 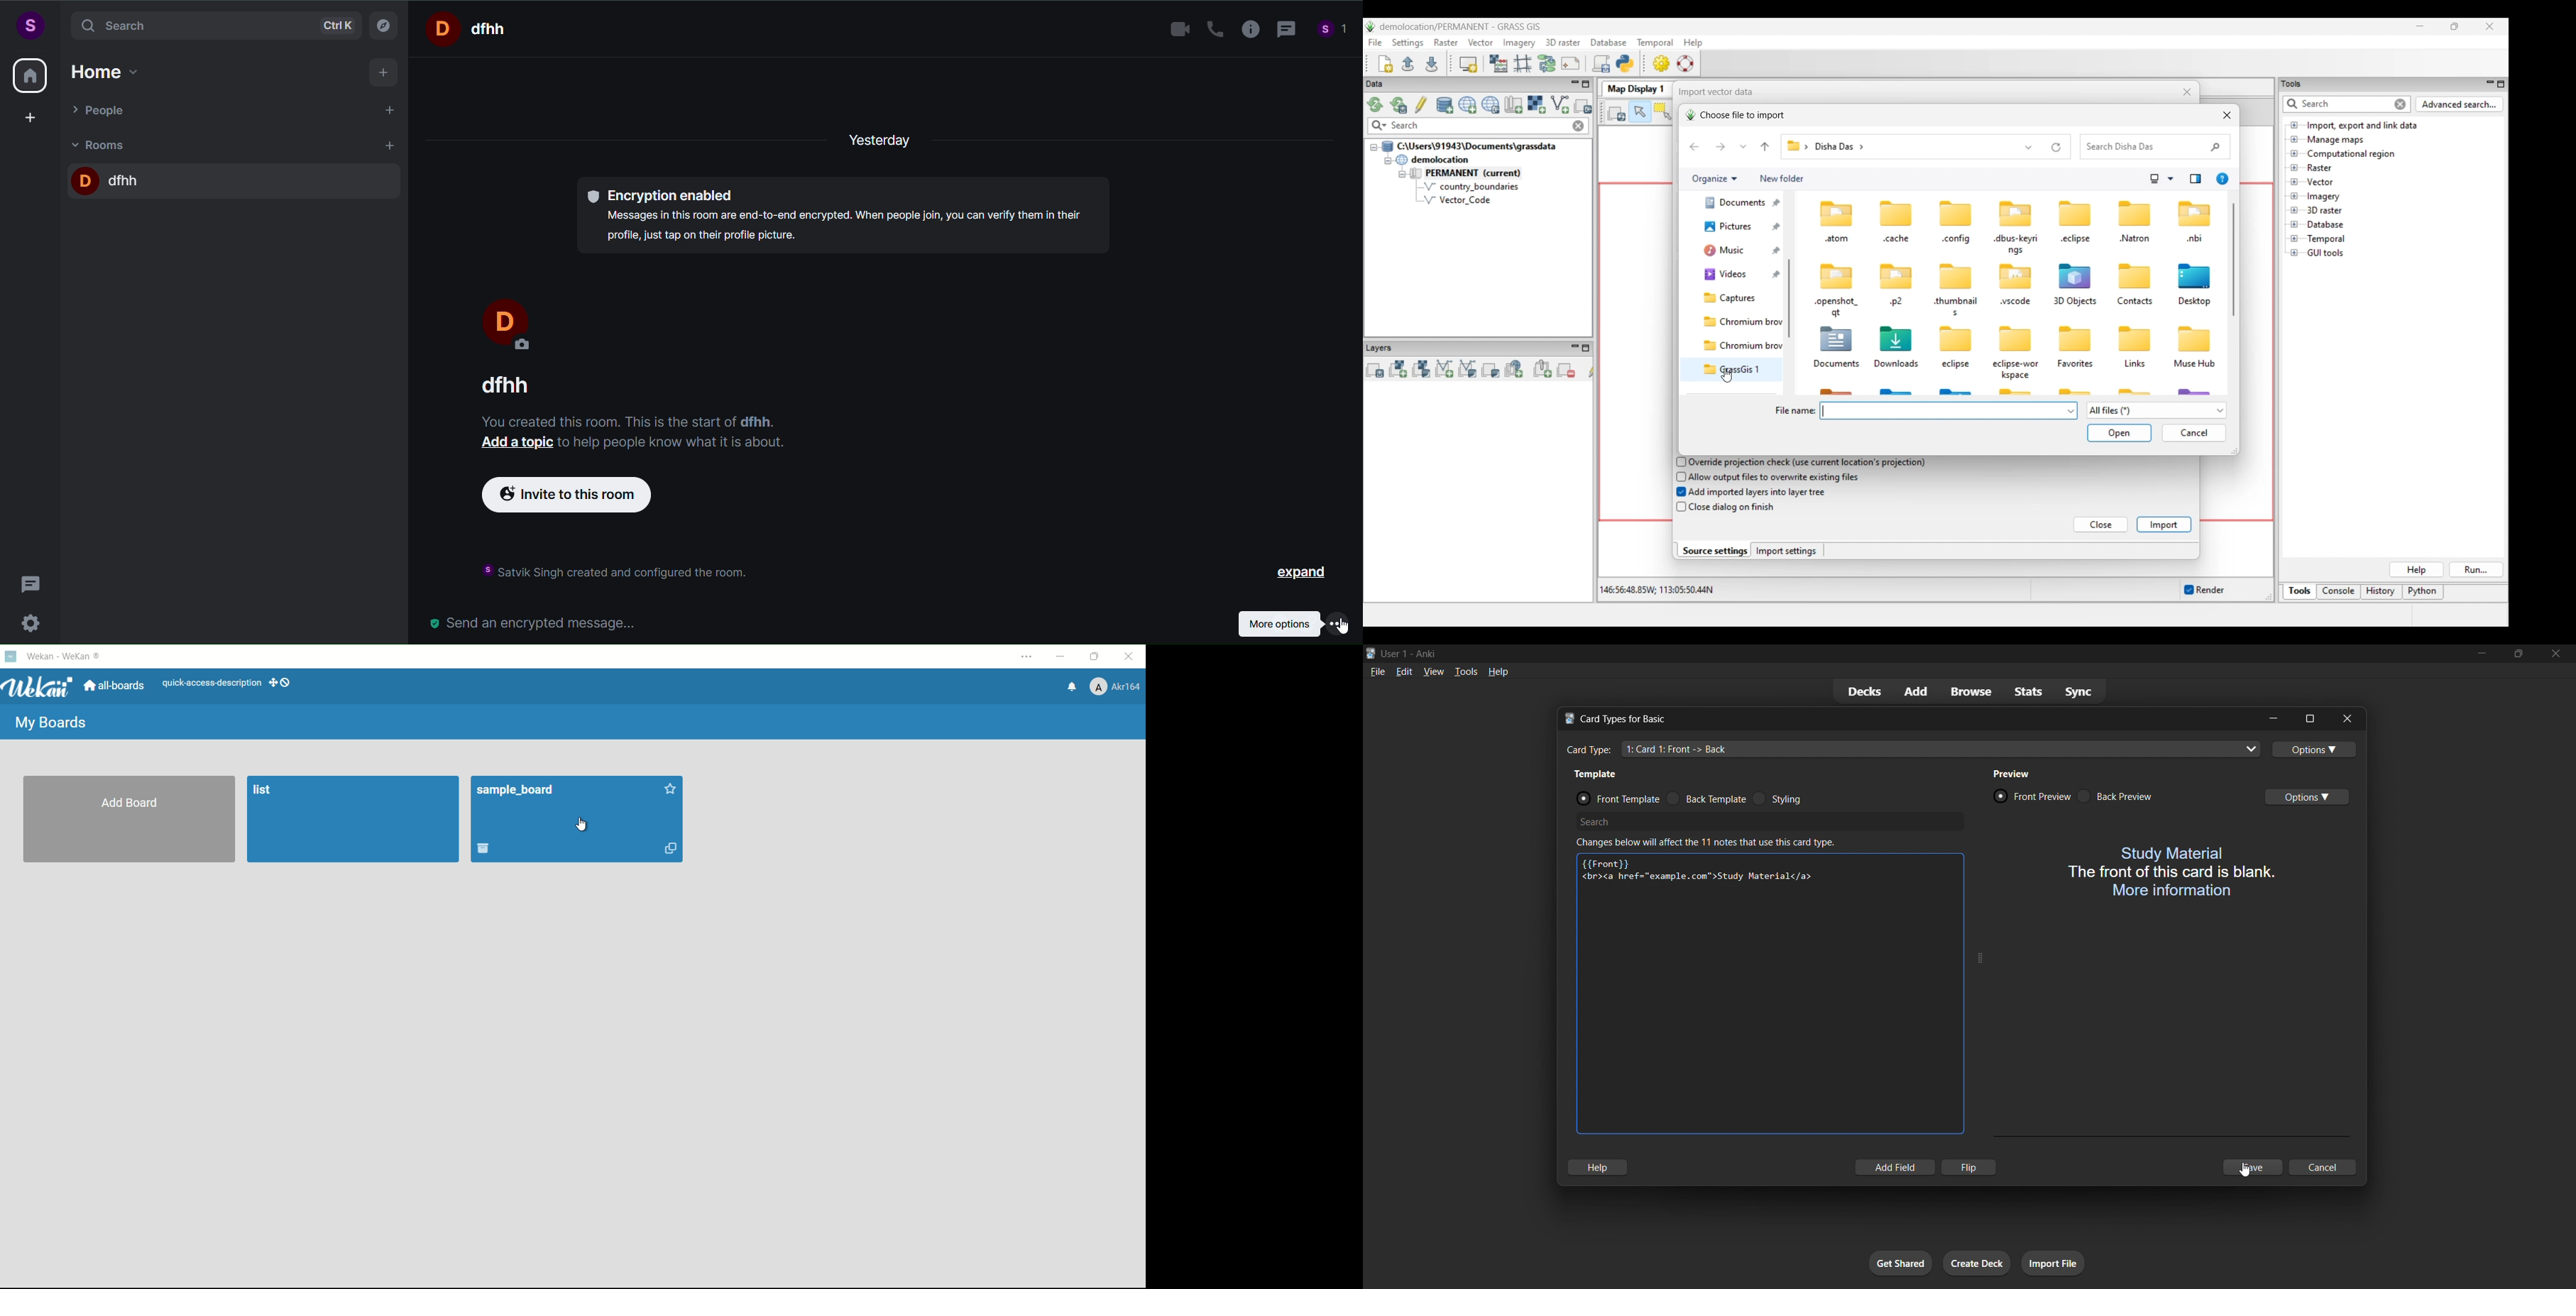 I want to click on display name, so click(x=514, y=321).